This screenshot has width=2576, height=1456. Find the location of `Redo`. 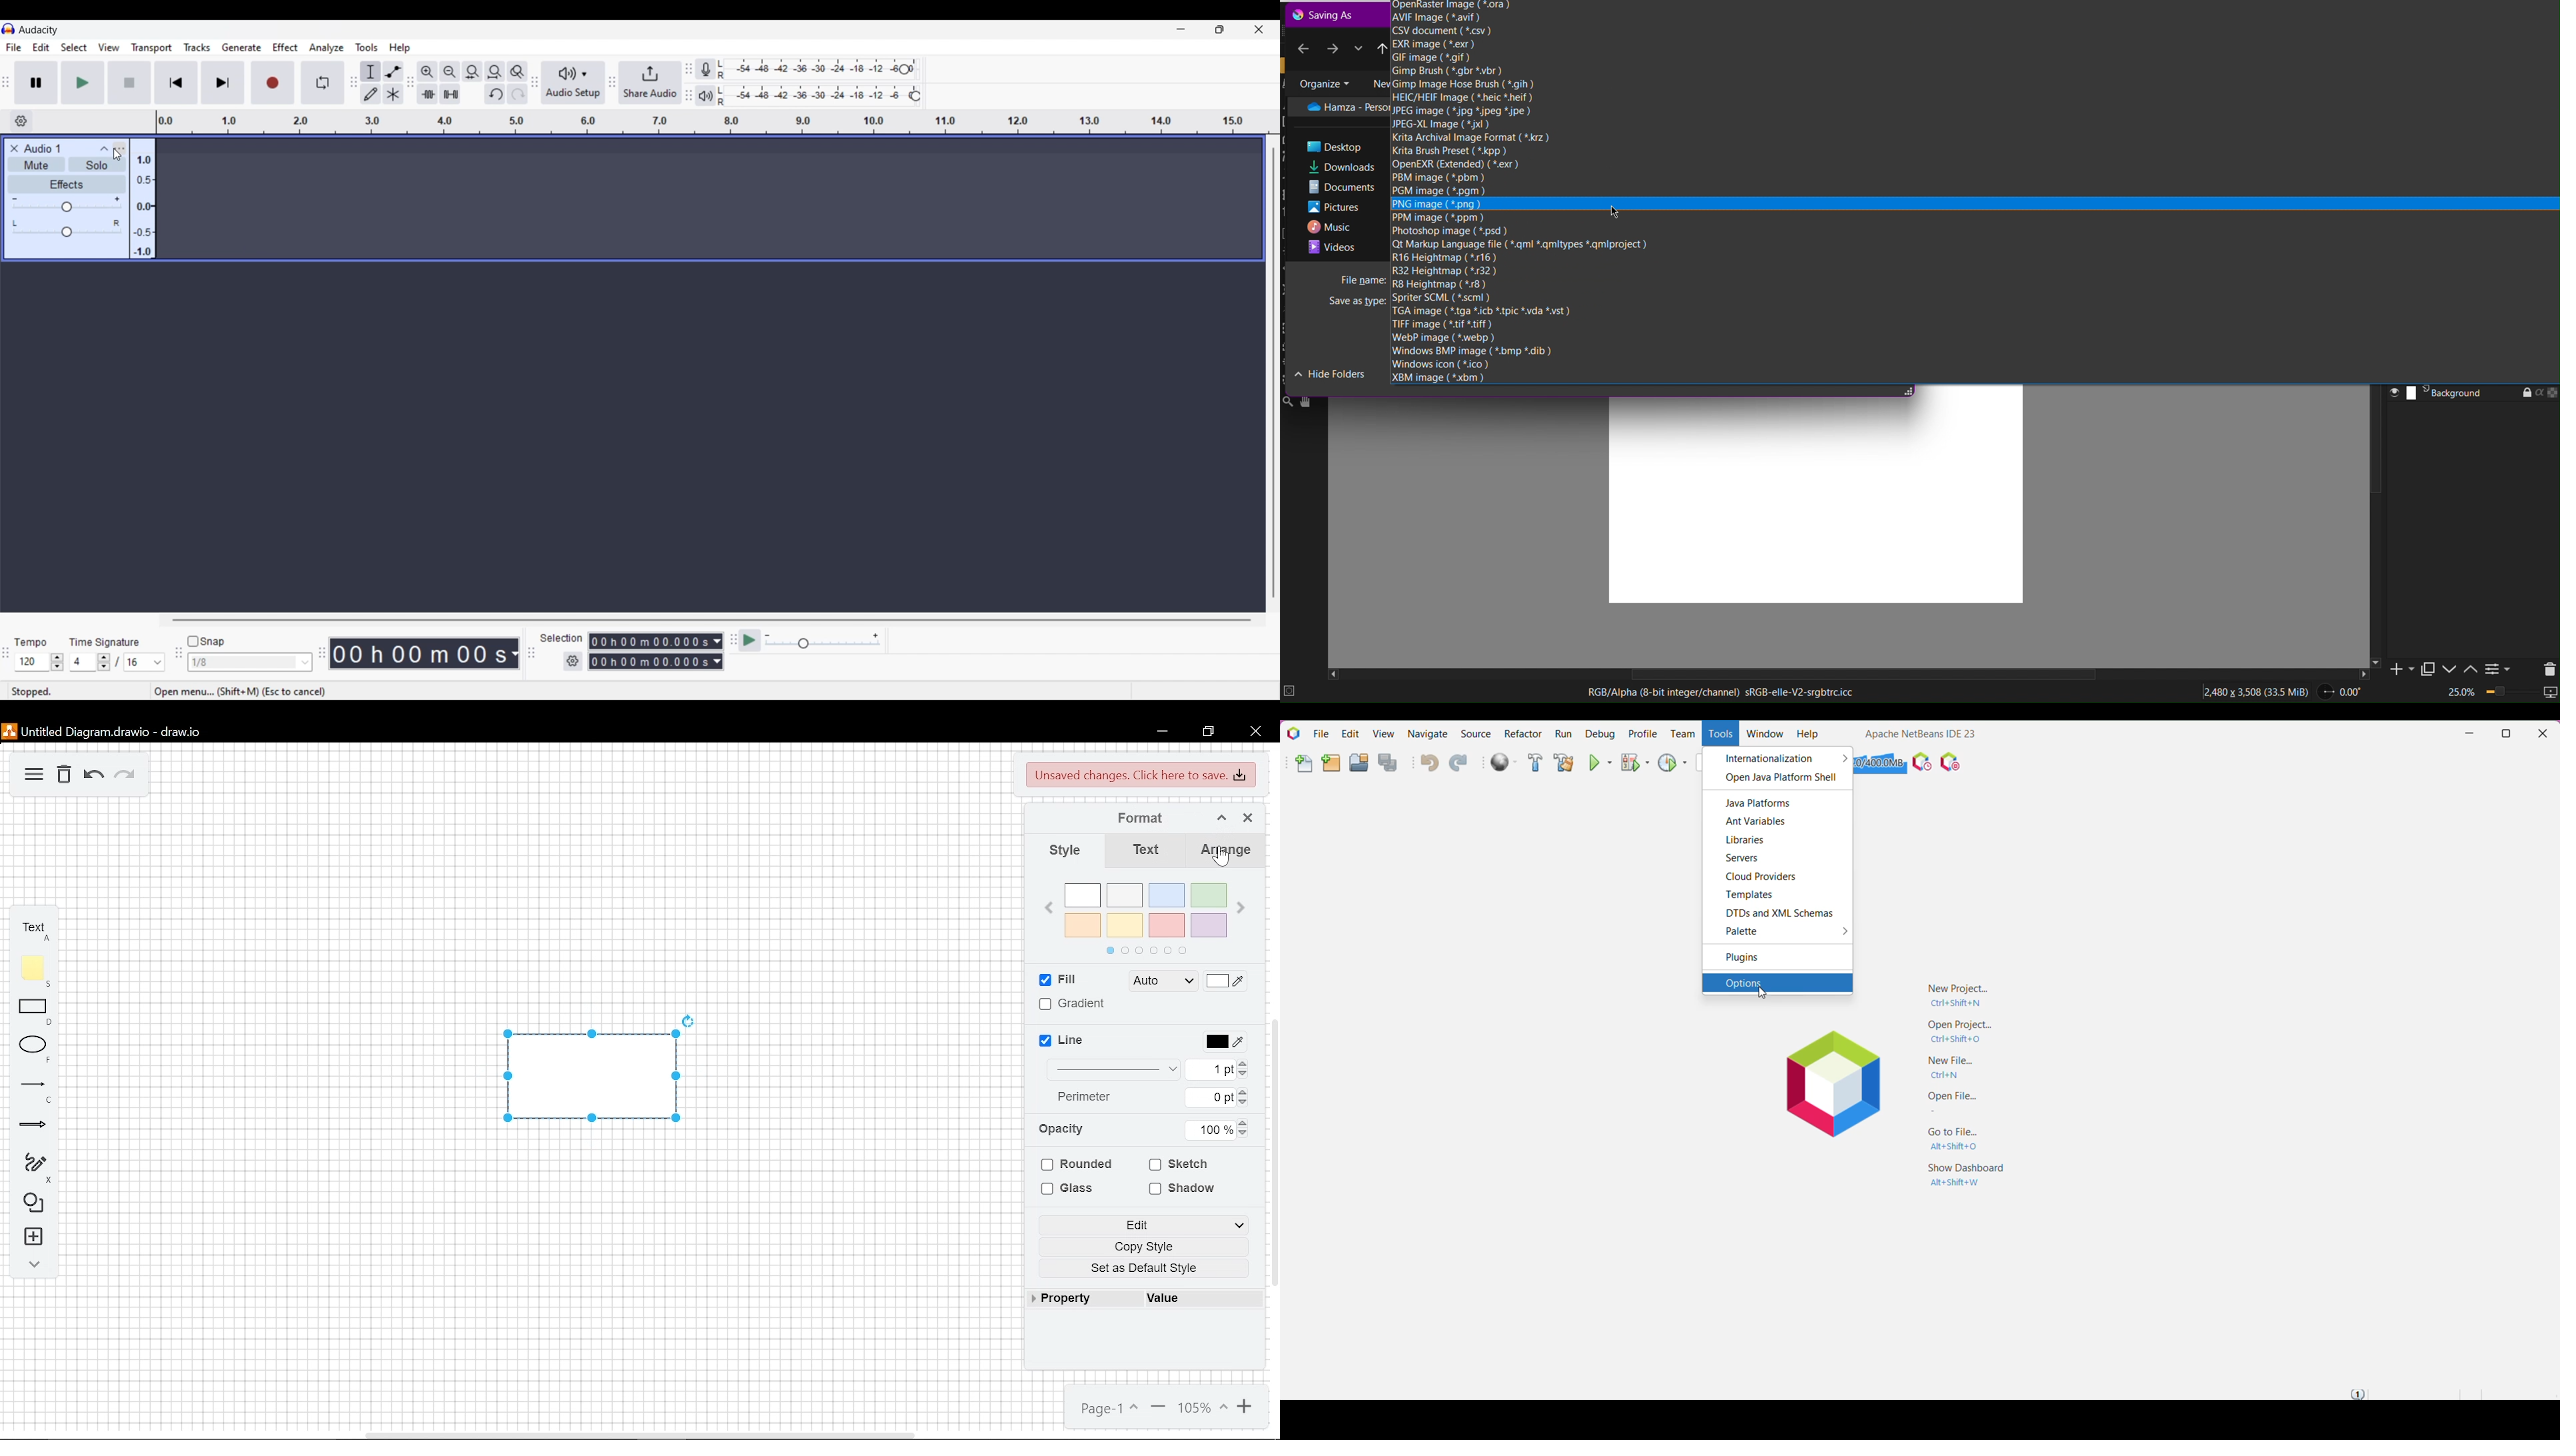

Redo is located at coordinates (517, 93).